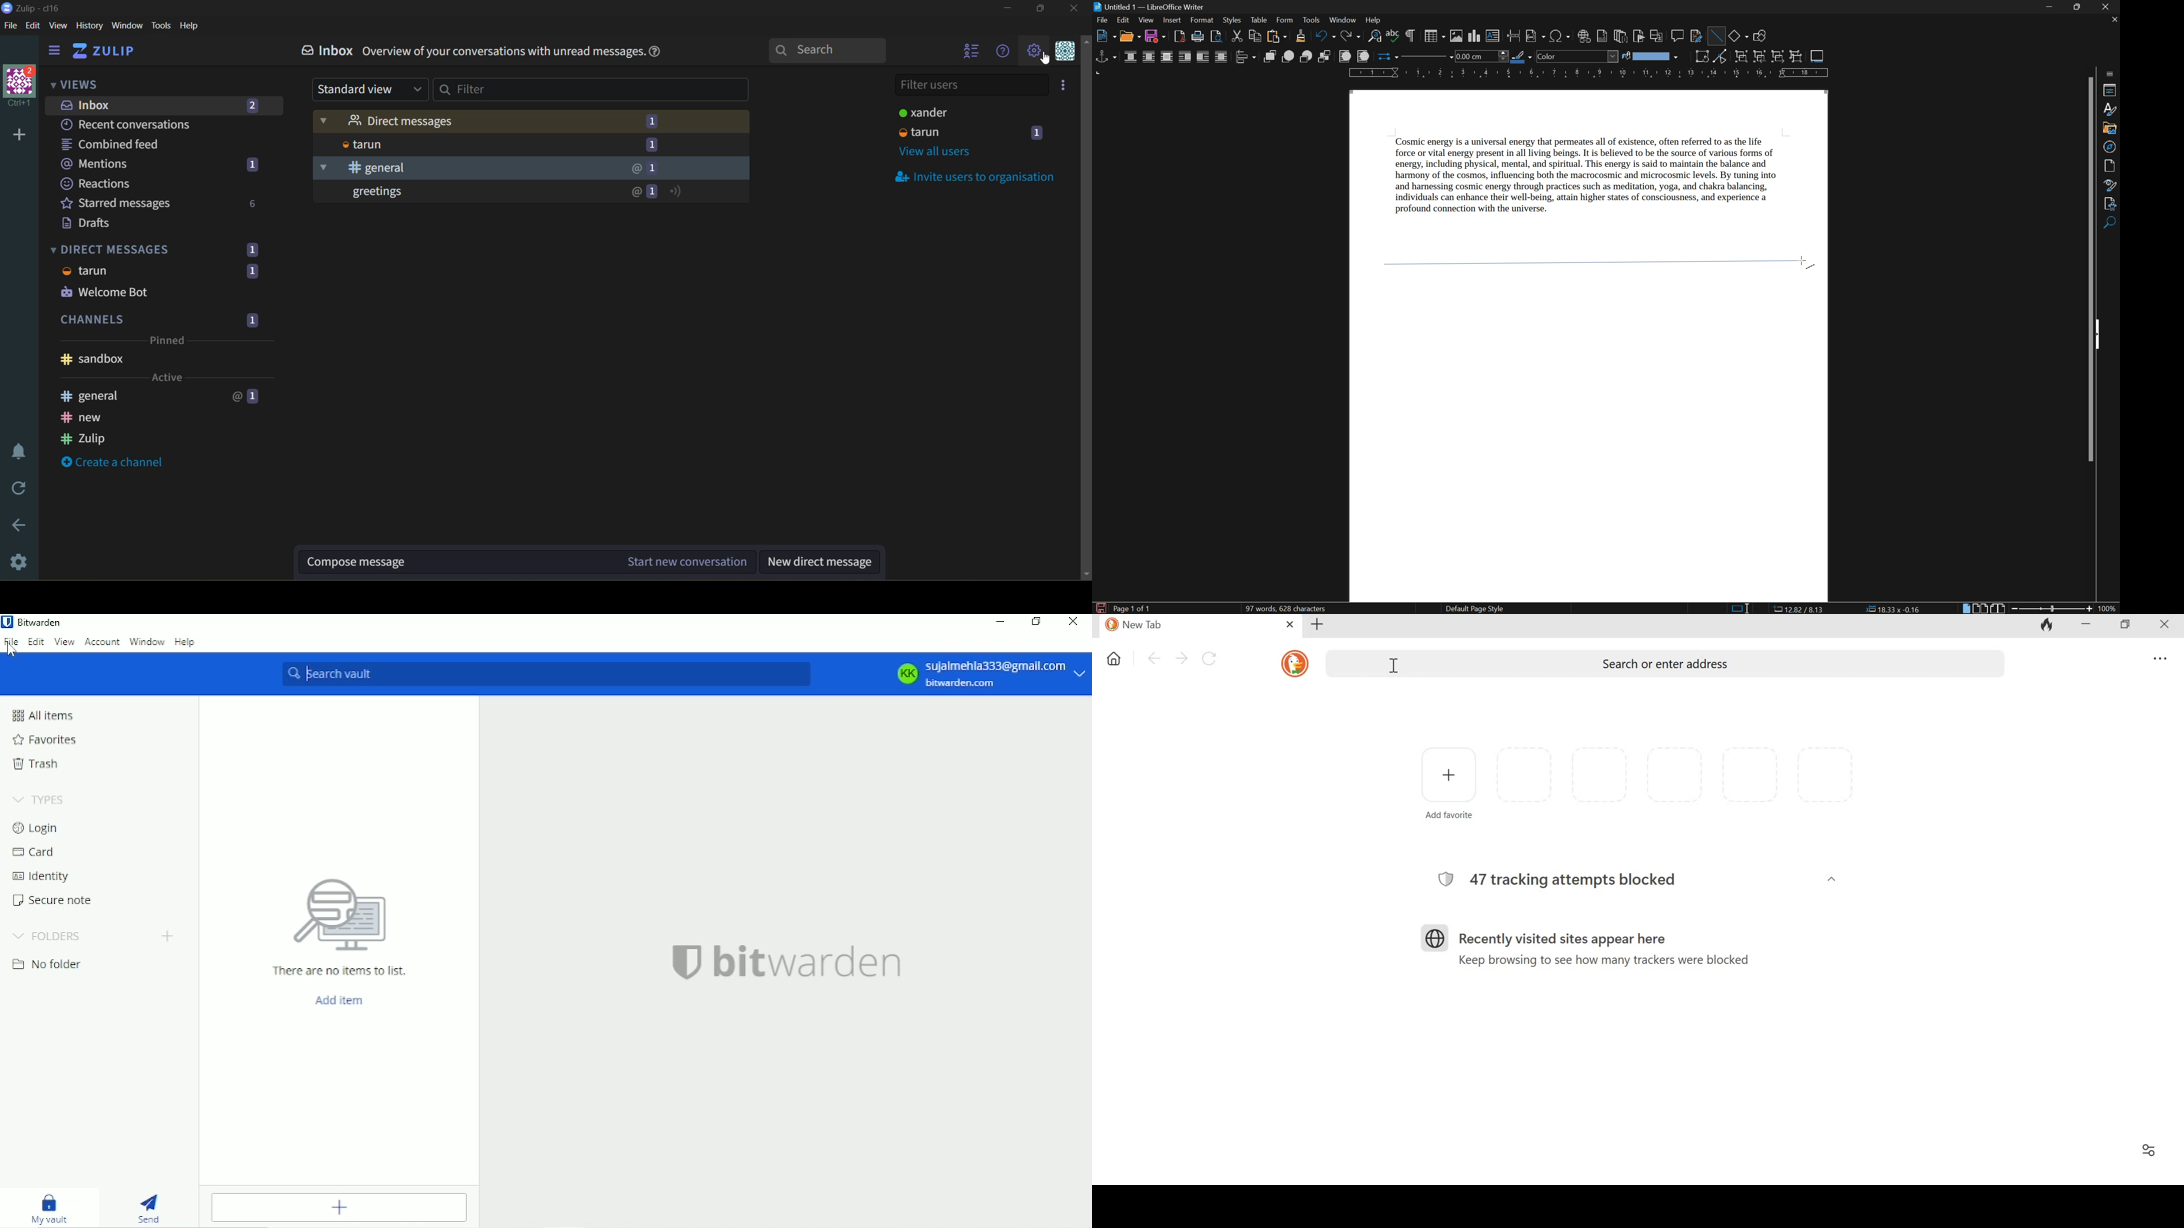 The image size is (2184, 1232). I want to click on minimize, so click(2052, 8).